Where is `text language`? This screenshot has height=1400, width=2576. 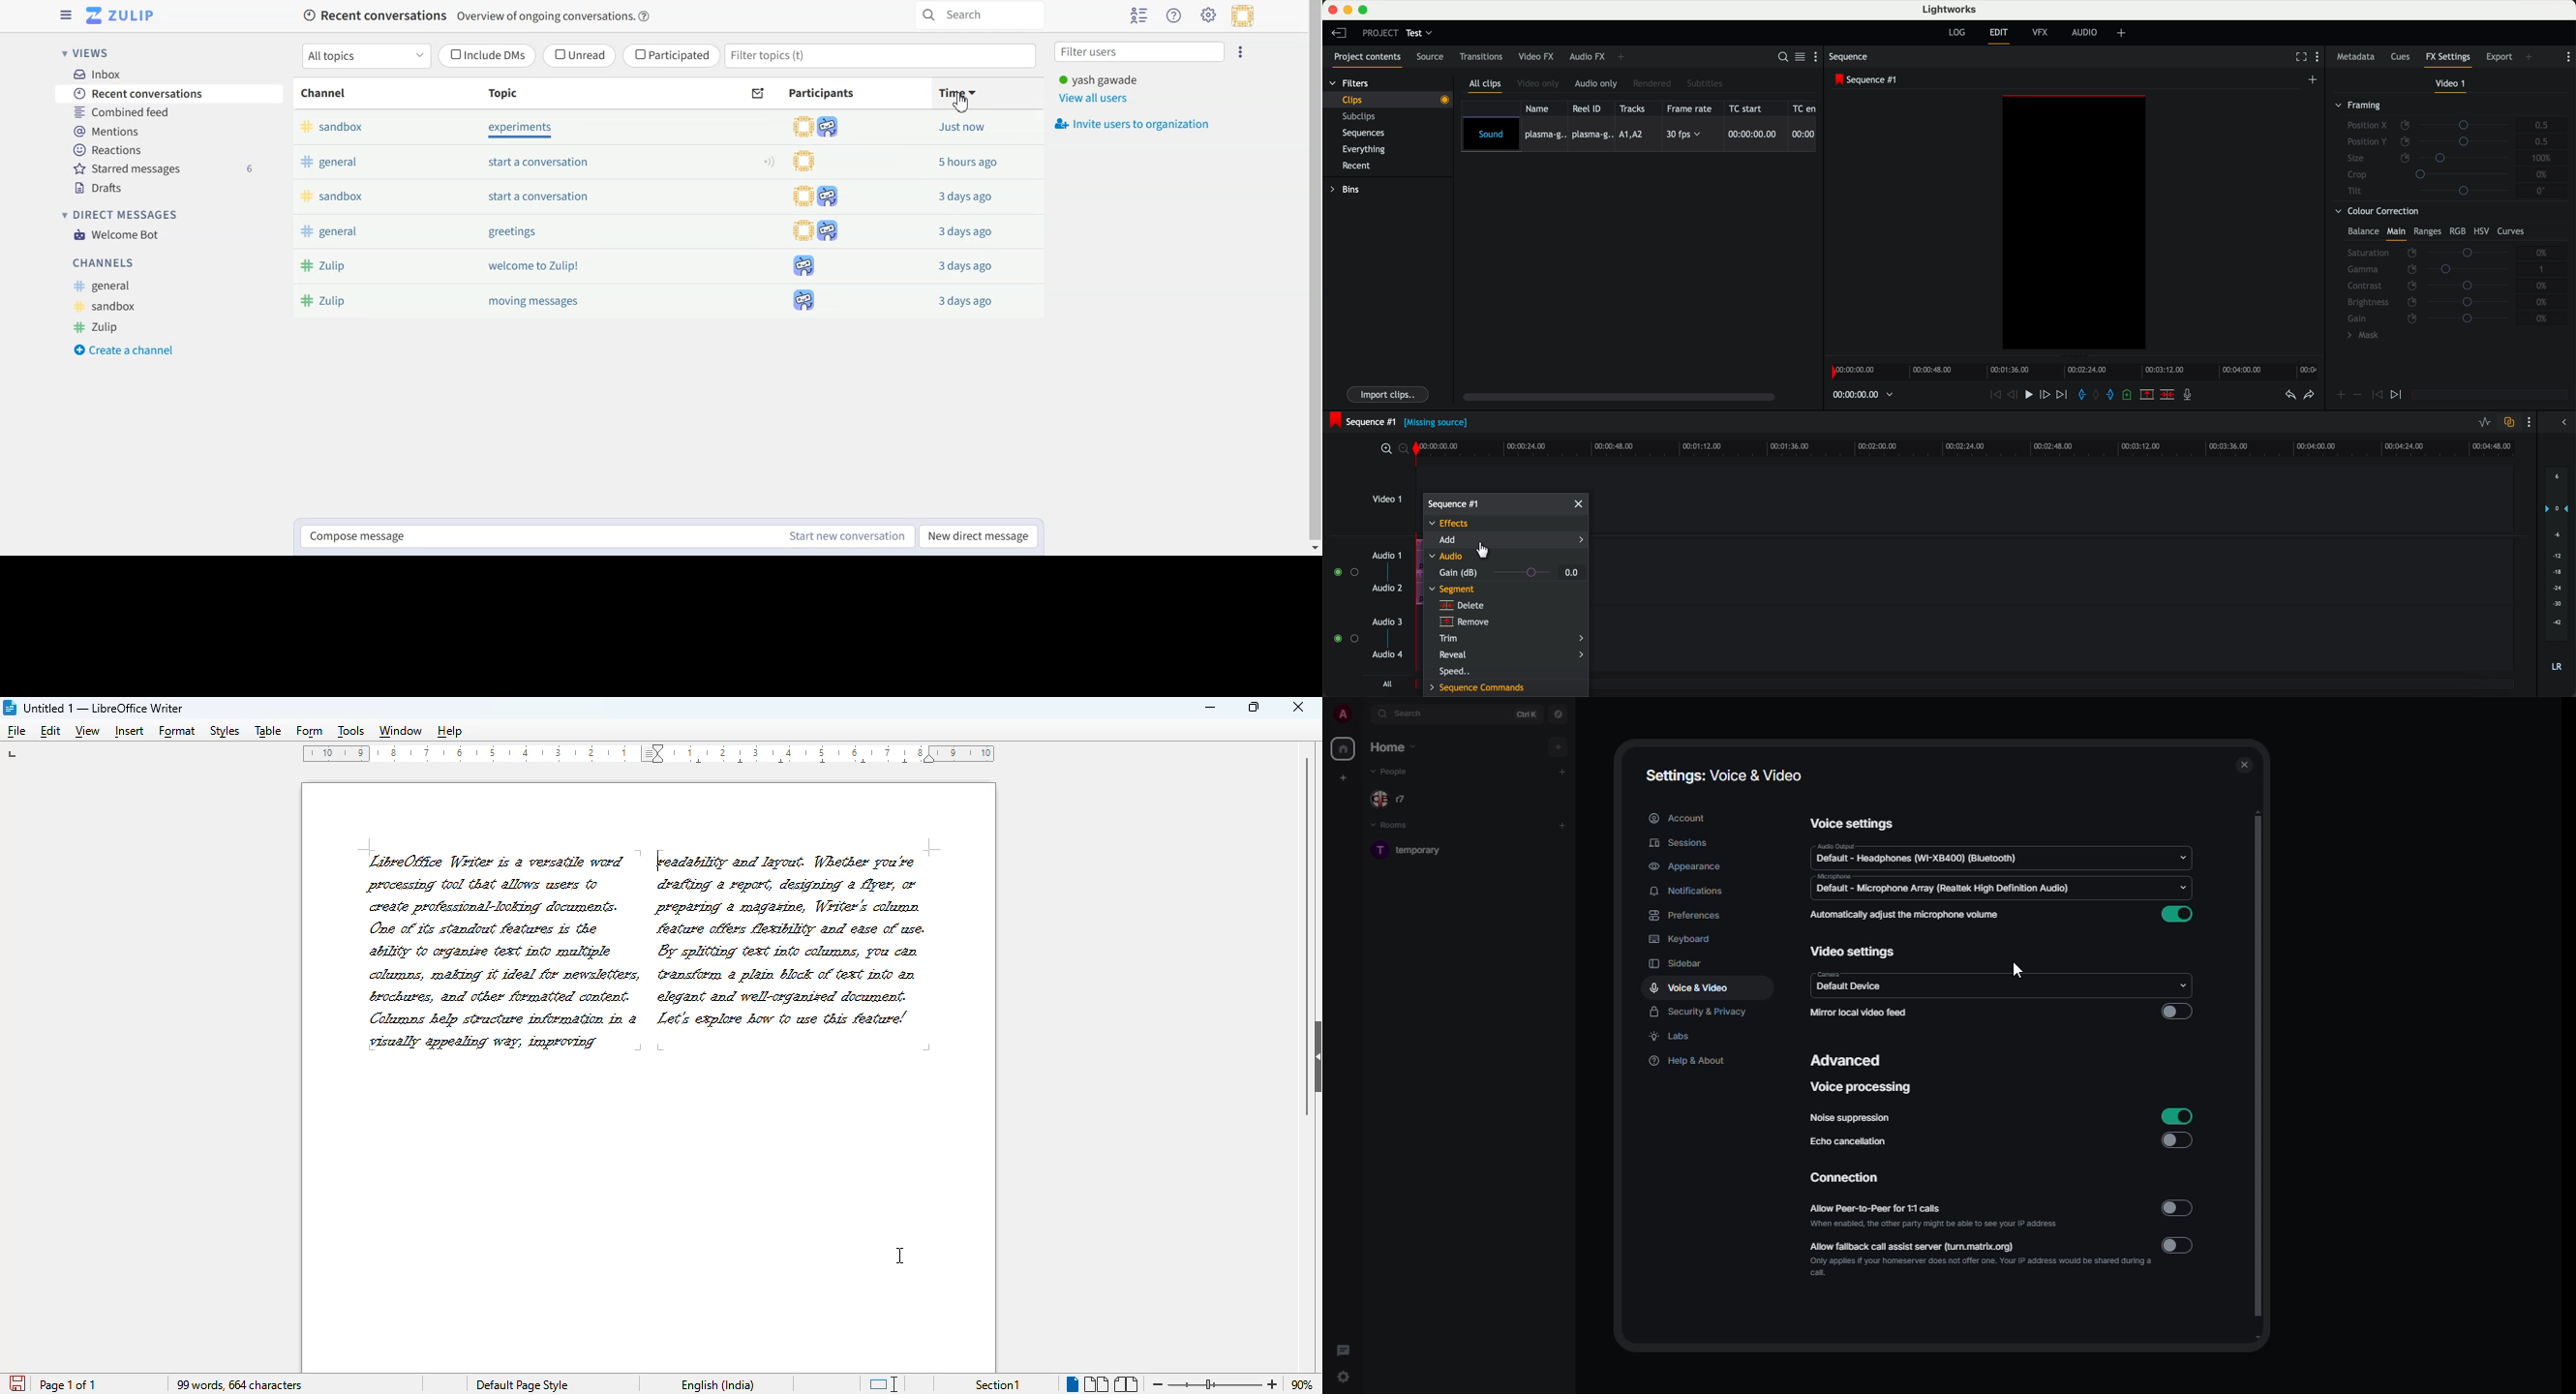
text language is located at coordinates (719, 1384).